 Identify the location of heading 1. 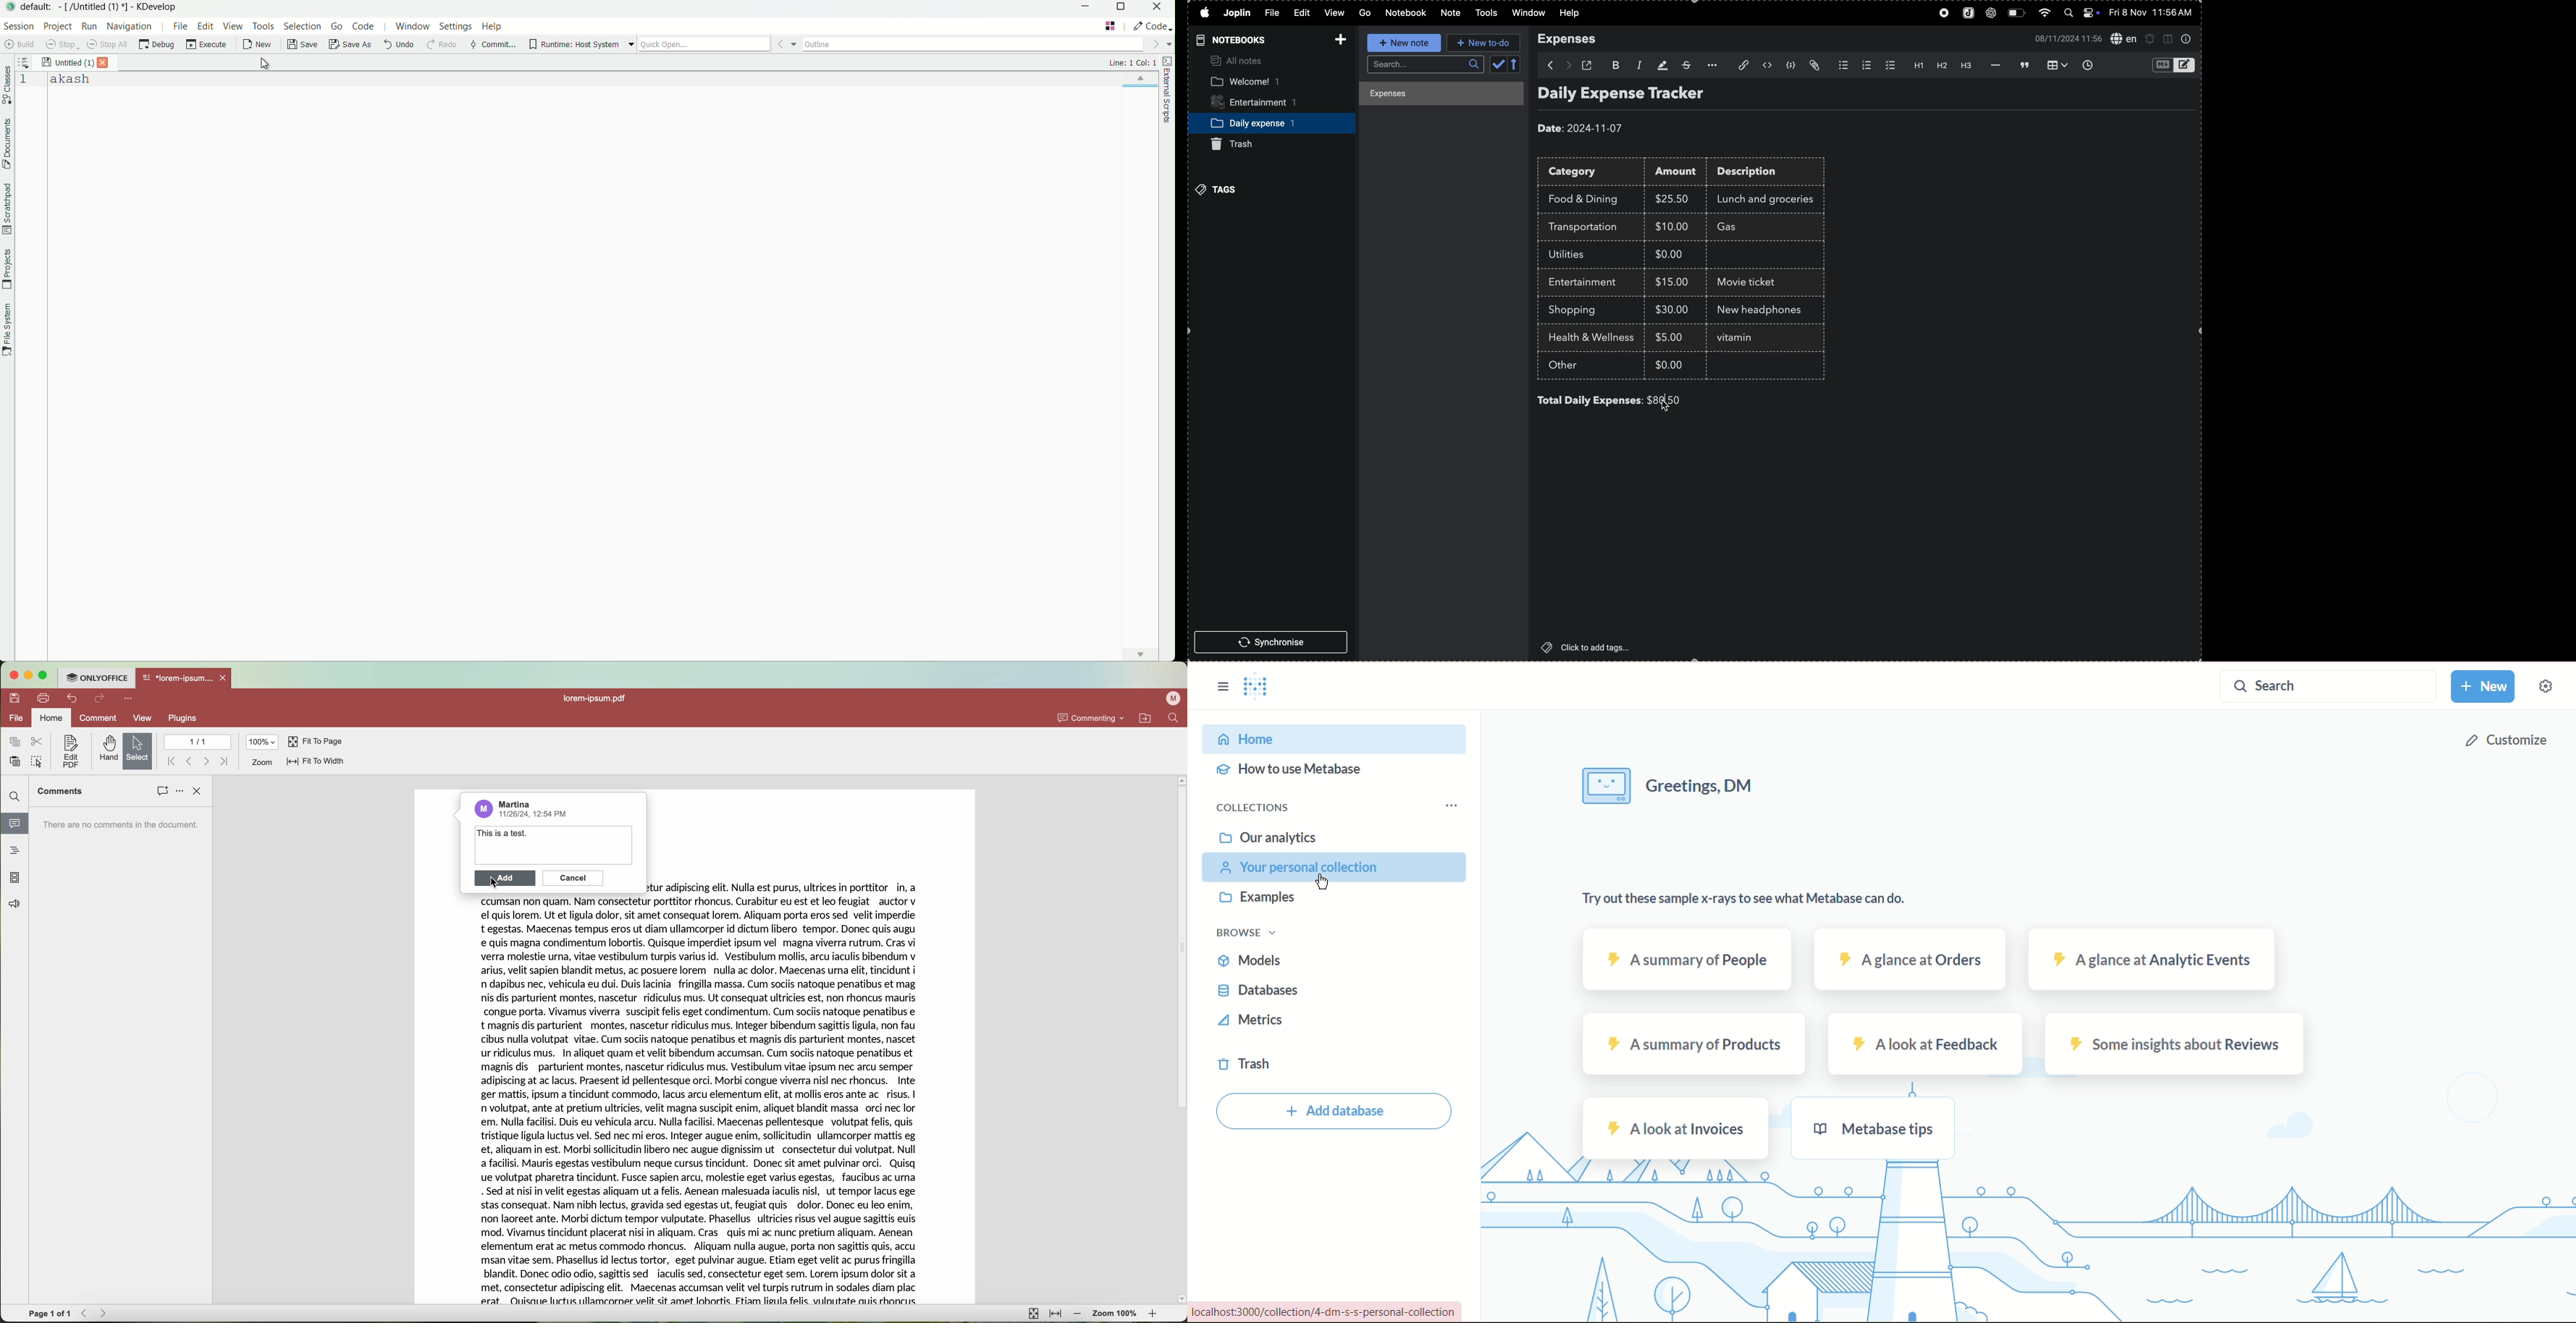
(1915, 66).